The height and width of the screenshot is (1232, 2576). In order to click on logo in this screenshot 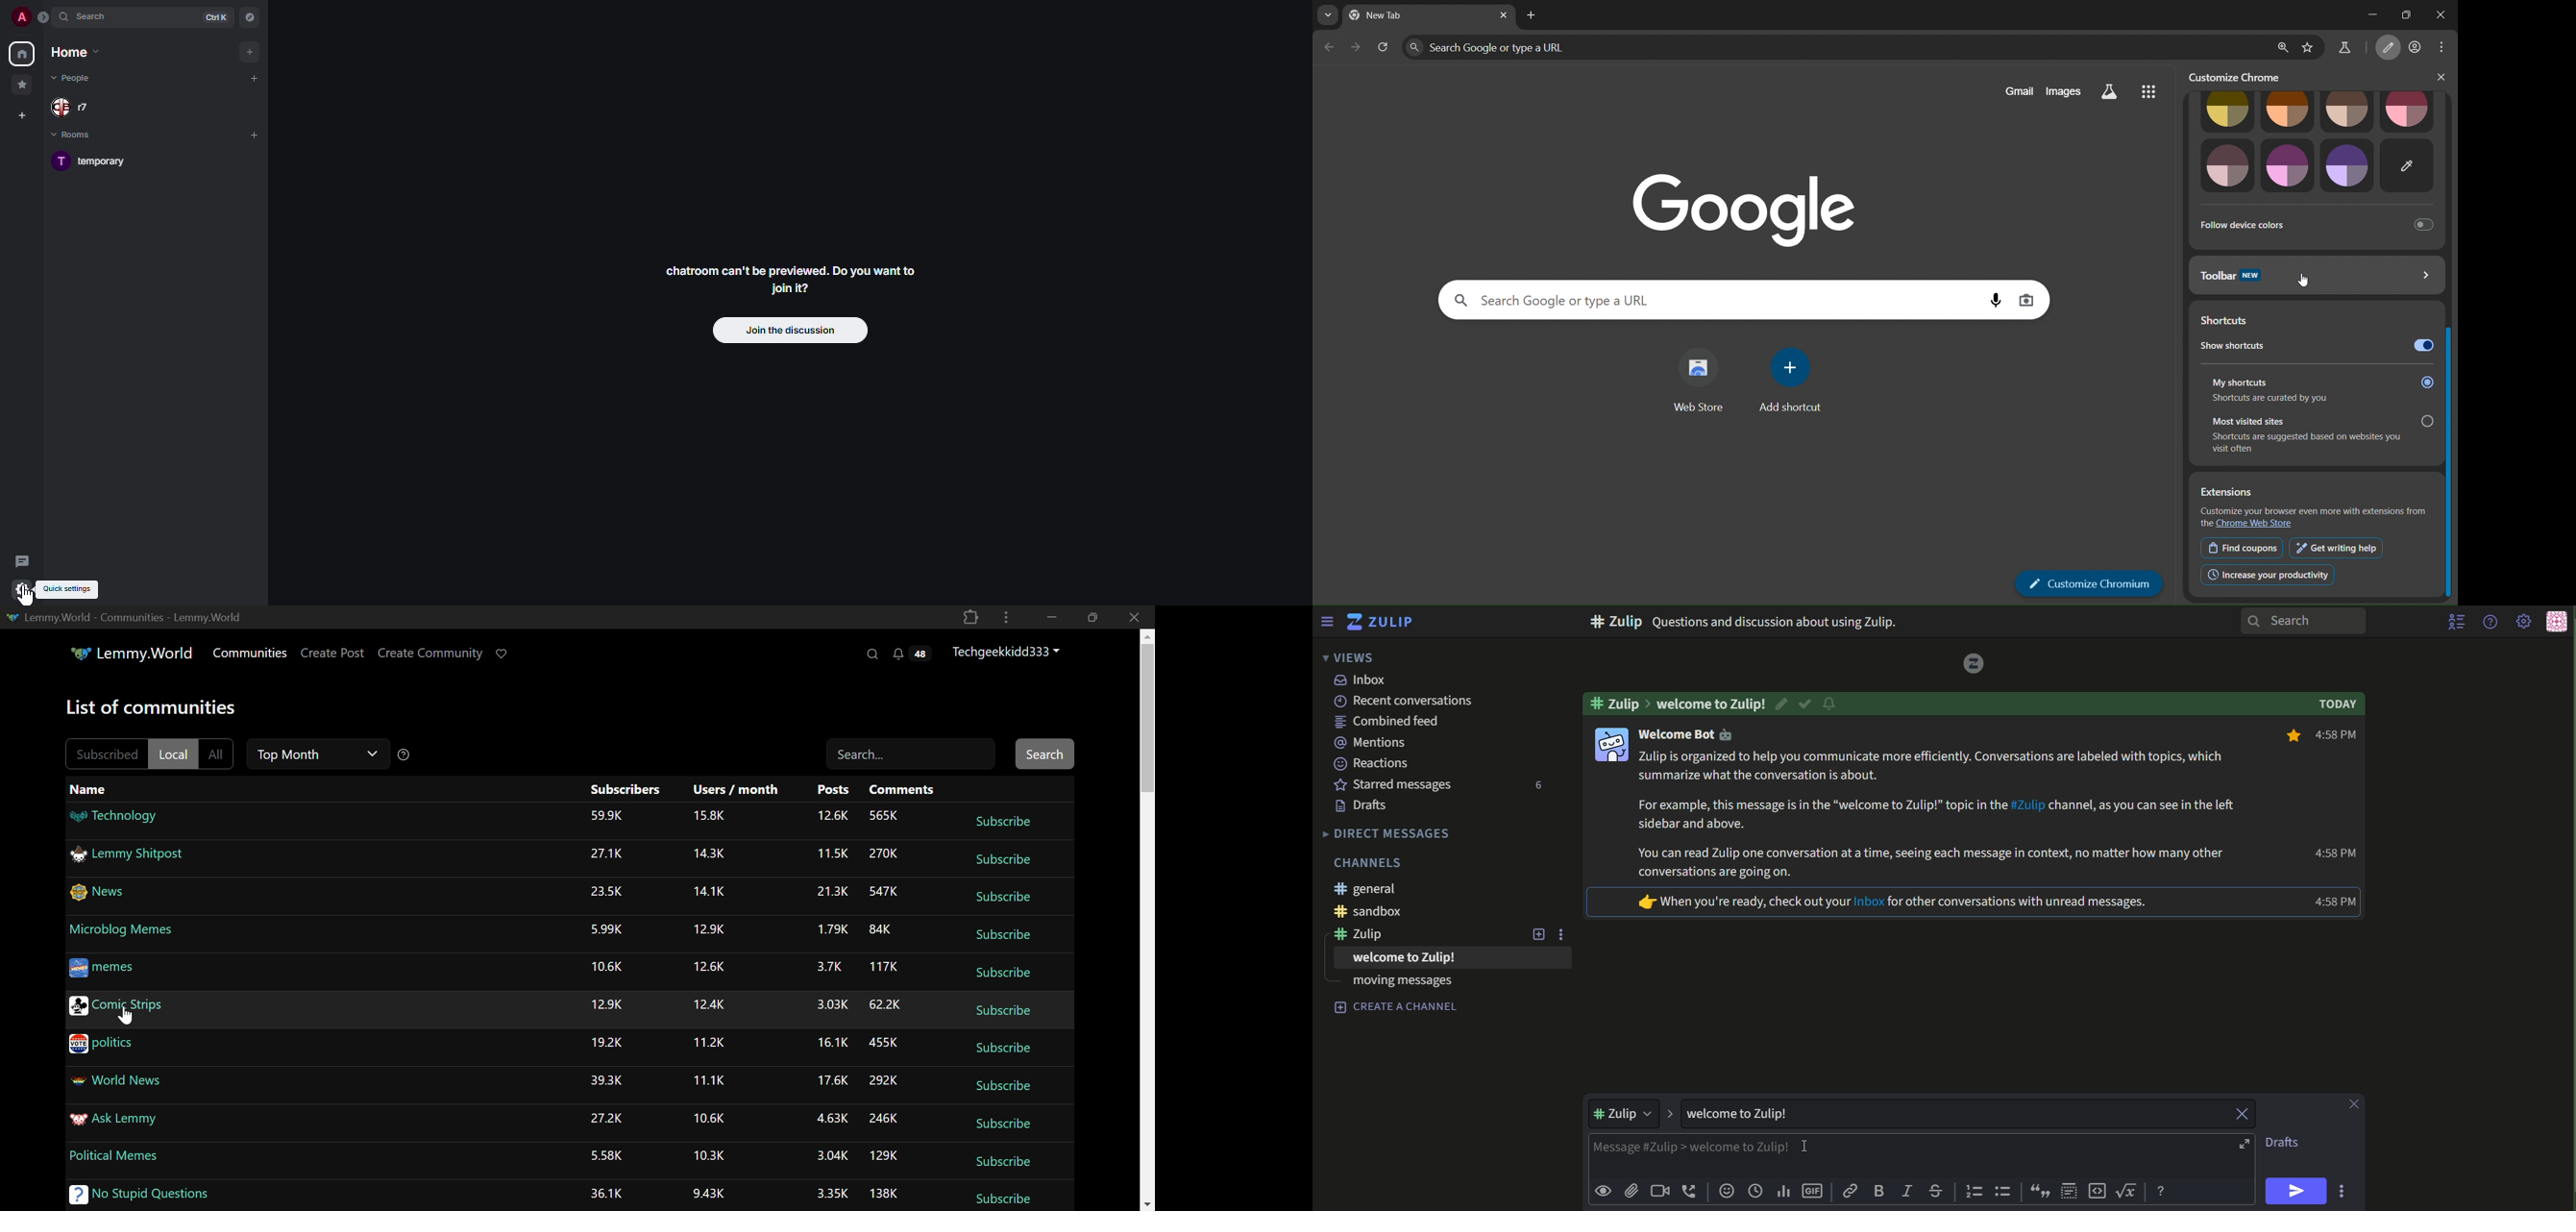, I will do `click(1970, 664)`.